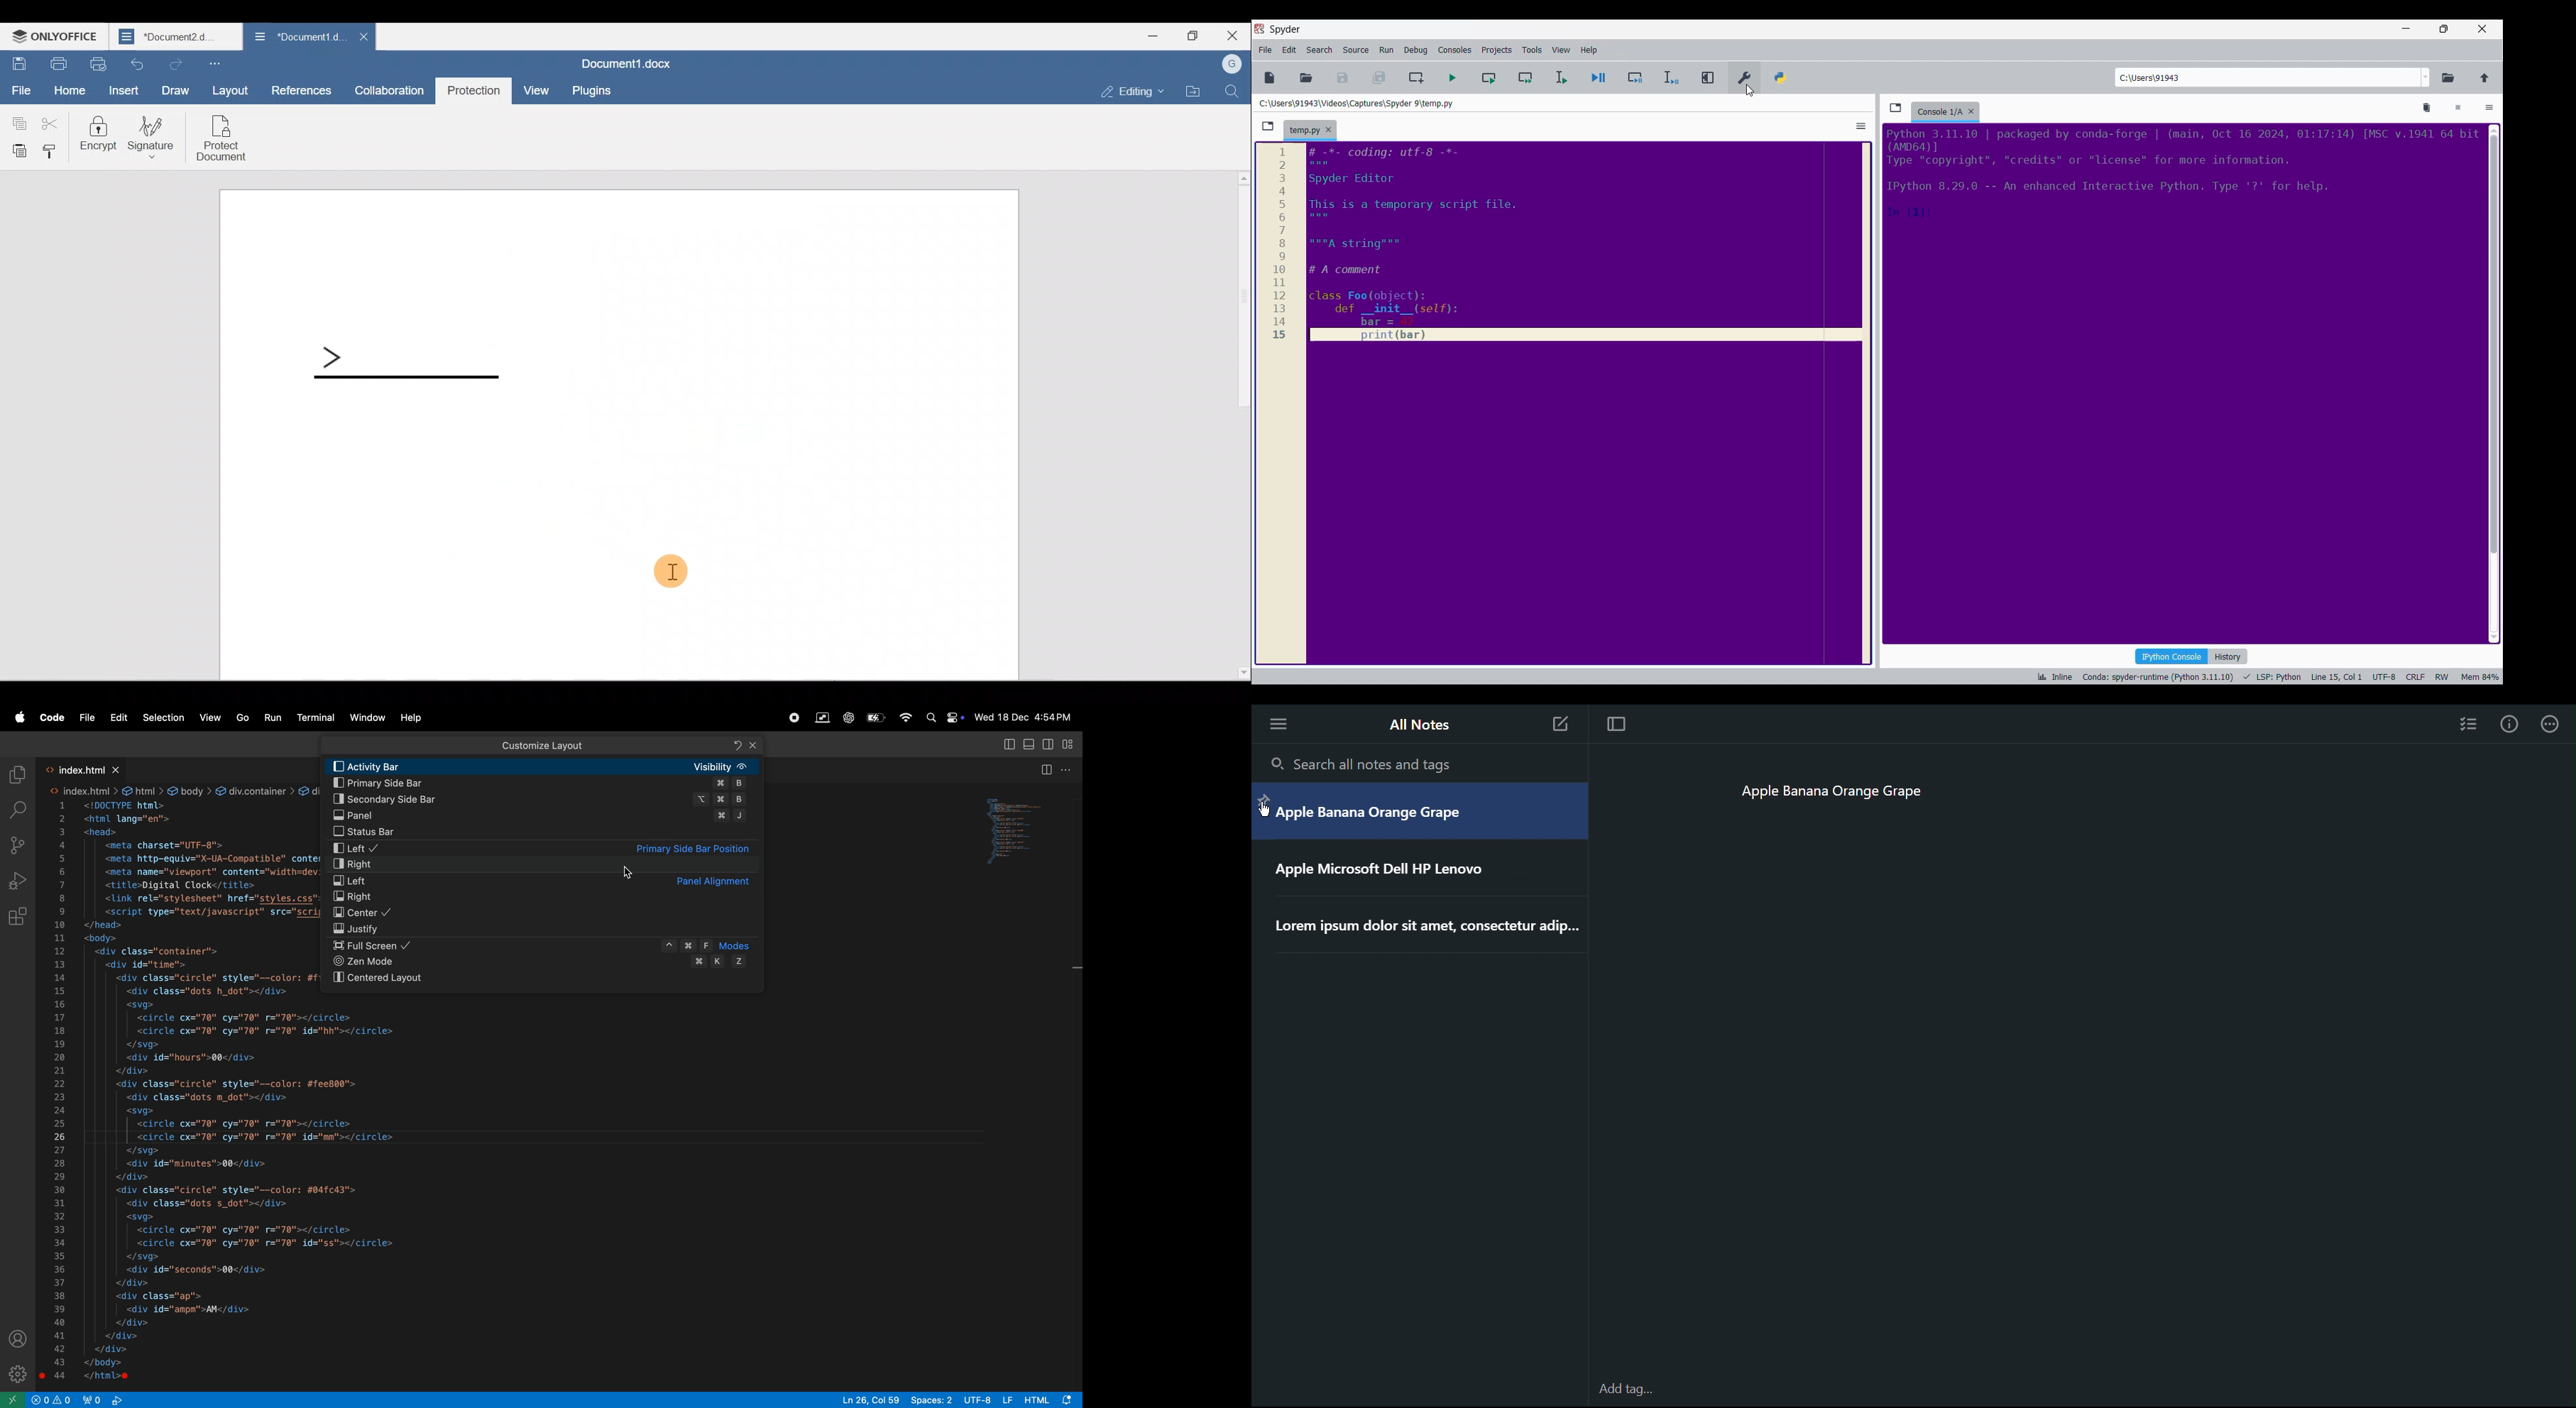  What do you see at coordinates (1532, 50) in the screenshot?
I see `Tools menu` at bounding box center [1532, 50].